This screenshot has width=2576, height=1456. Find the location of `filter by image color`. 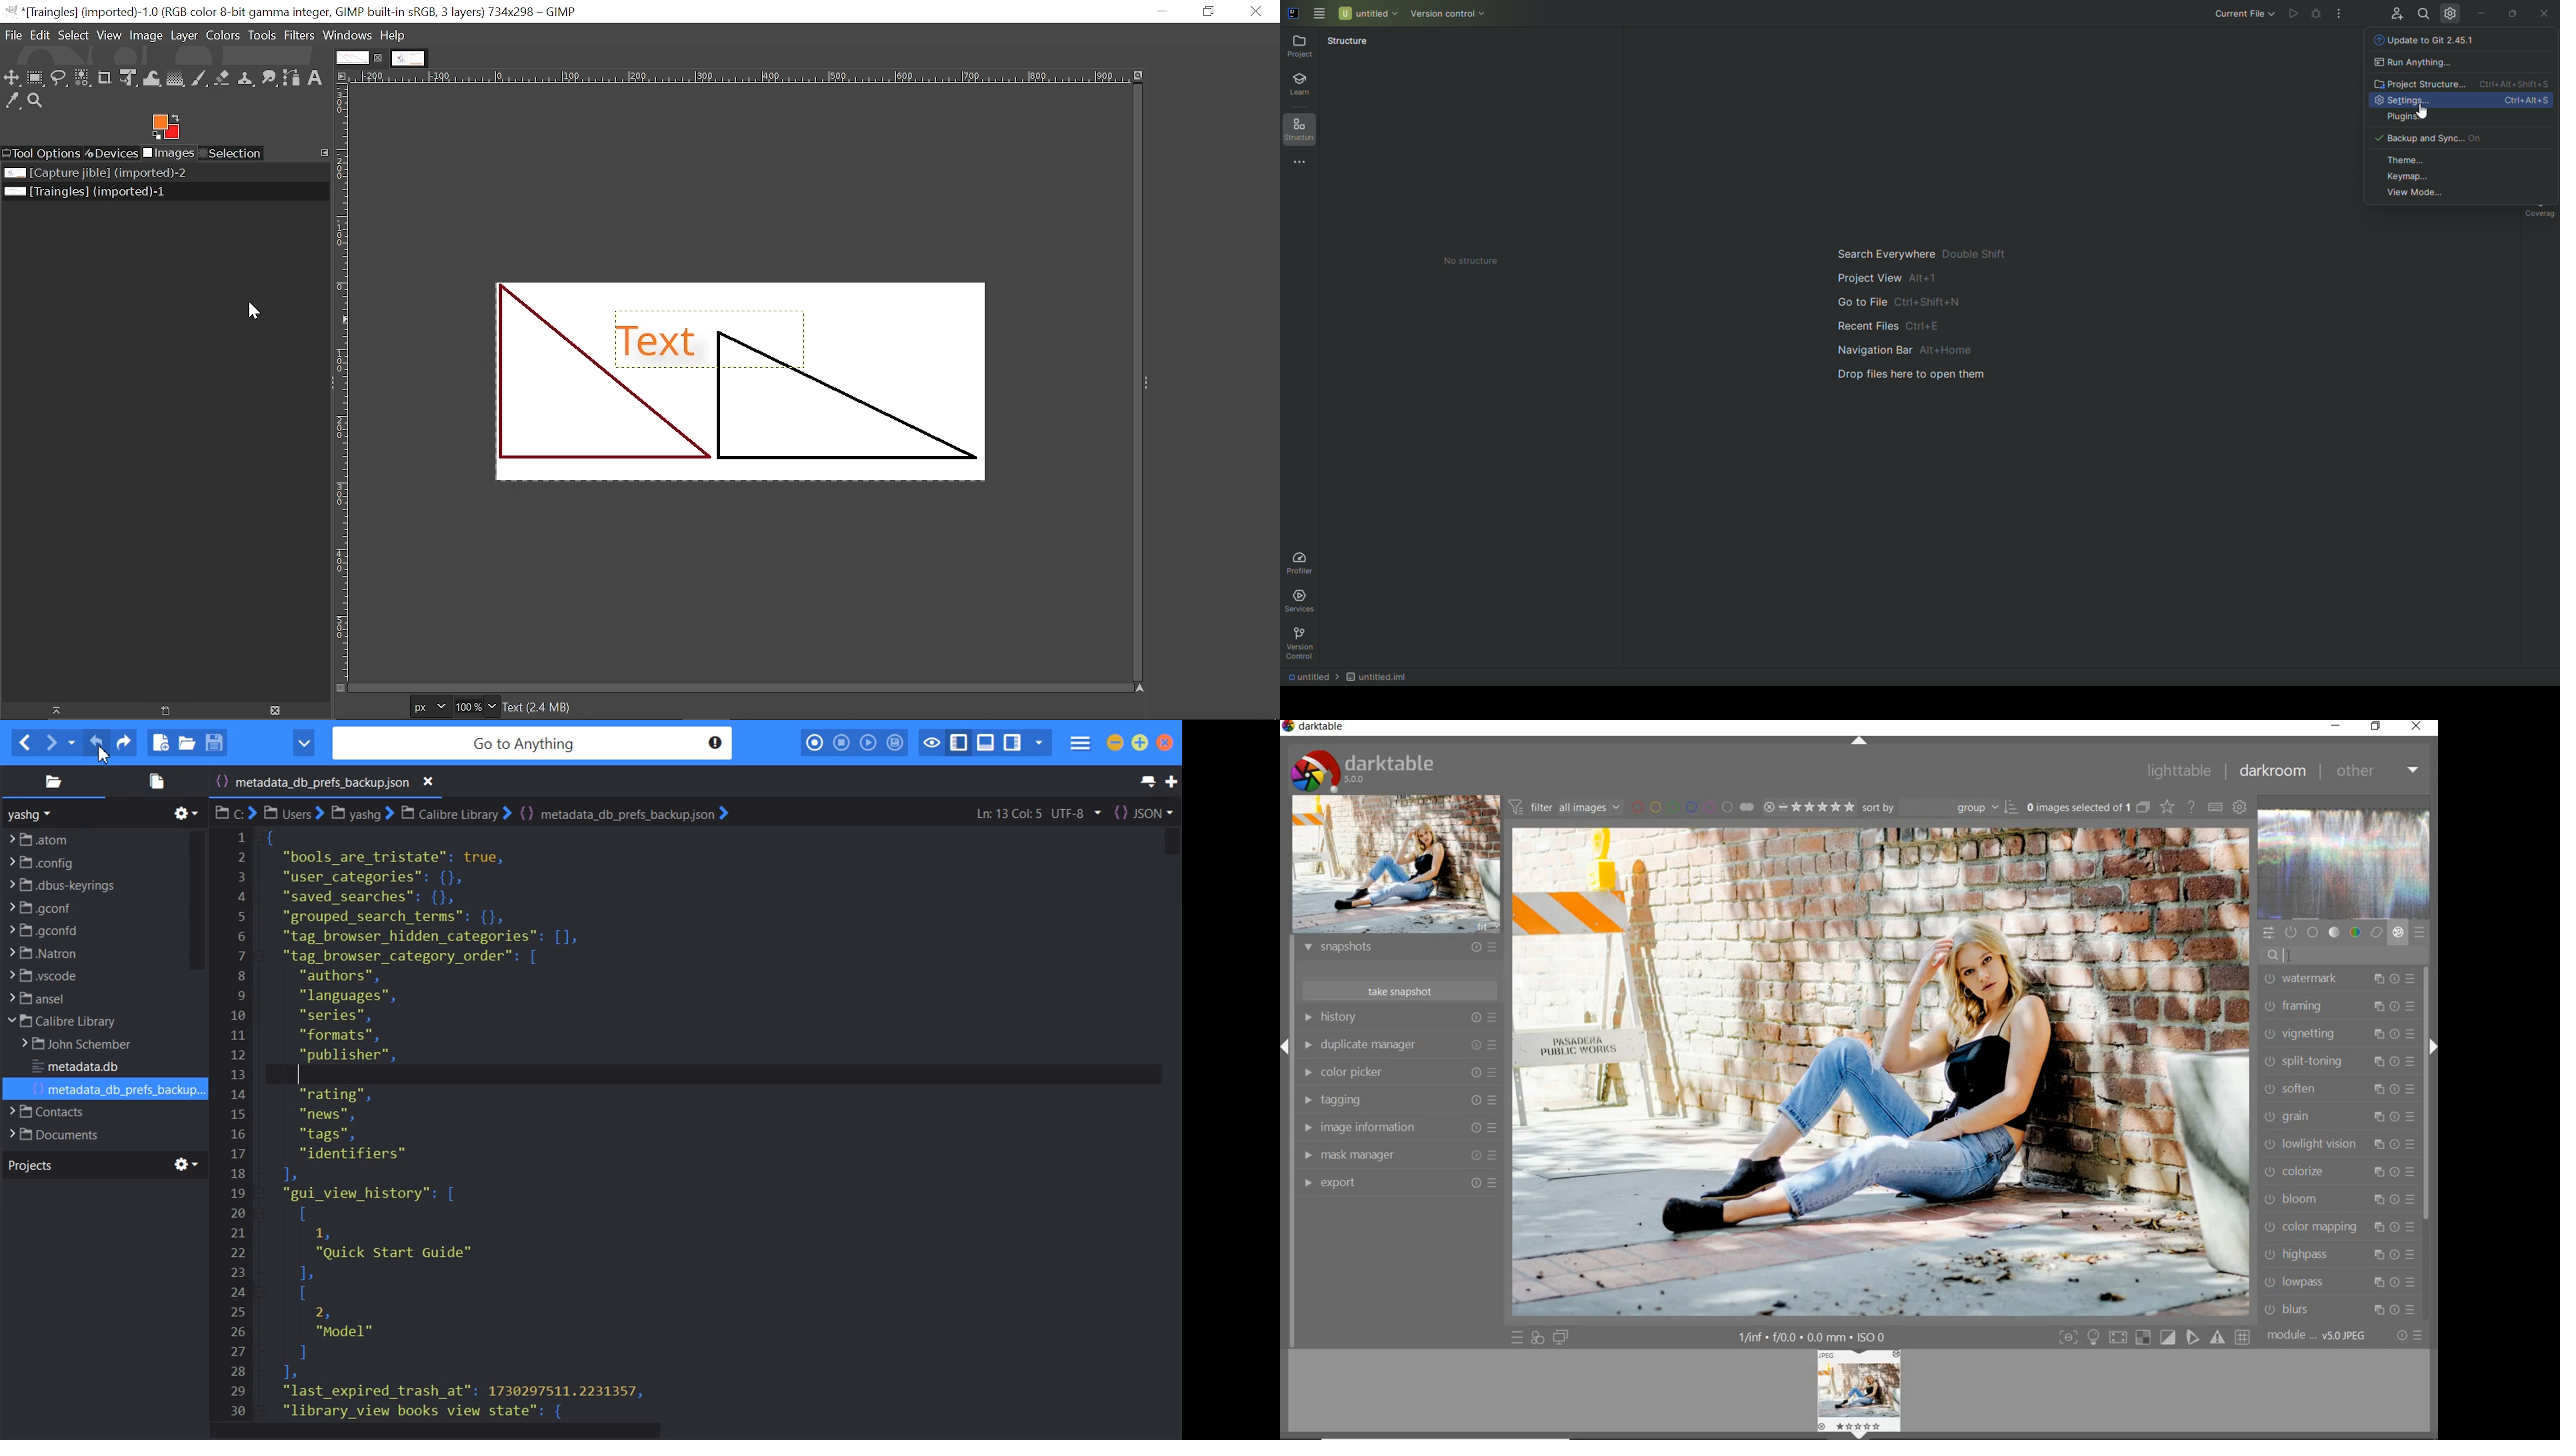

filter by image color is located at coordinates (1696, 808).